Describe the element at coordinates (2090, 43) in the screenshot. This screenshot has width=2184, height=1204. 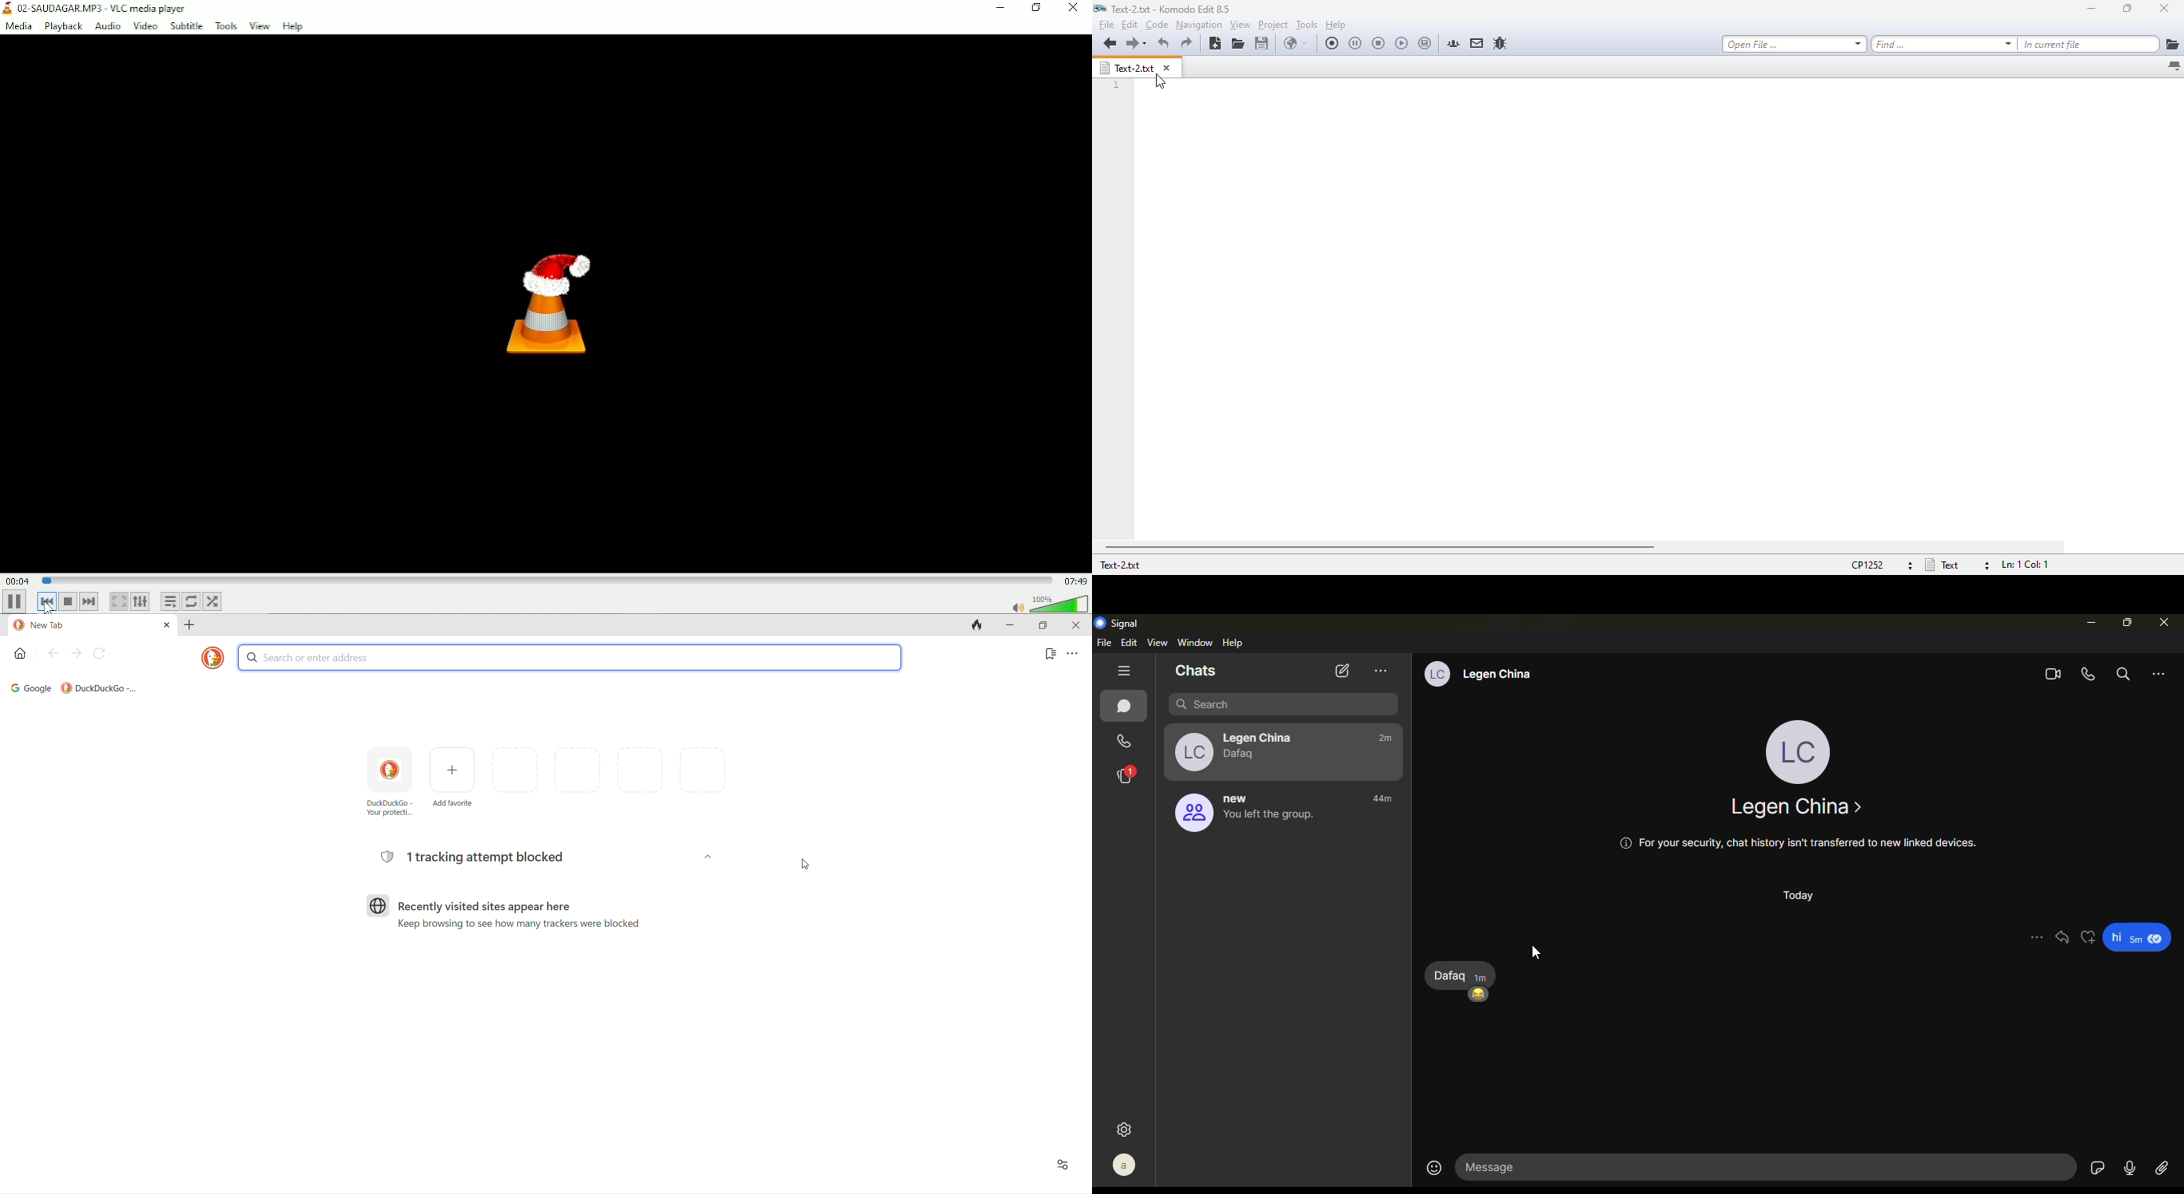
I see `in the current file` at that location.